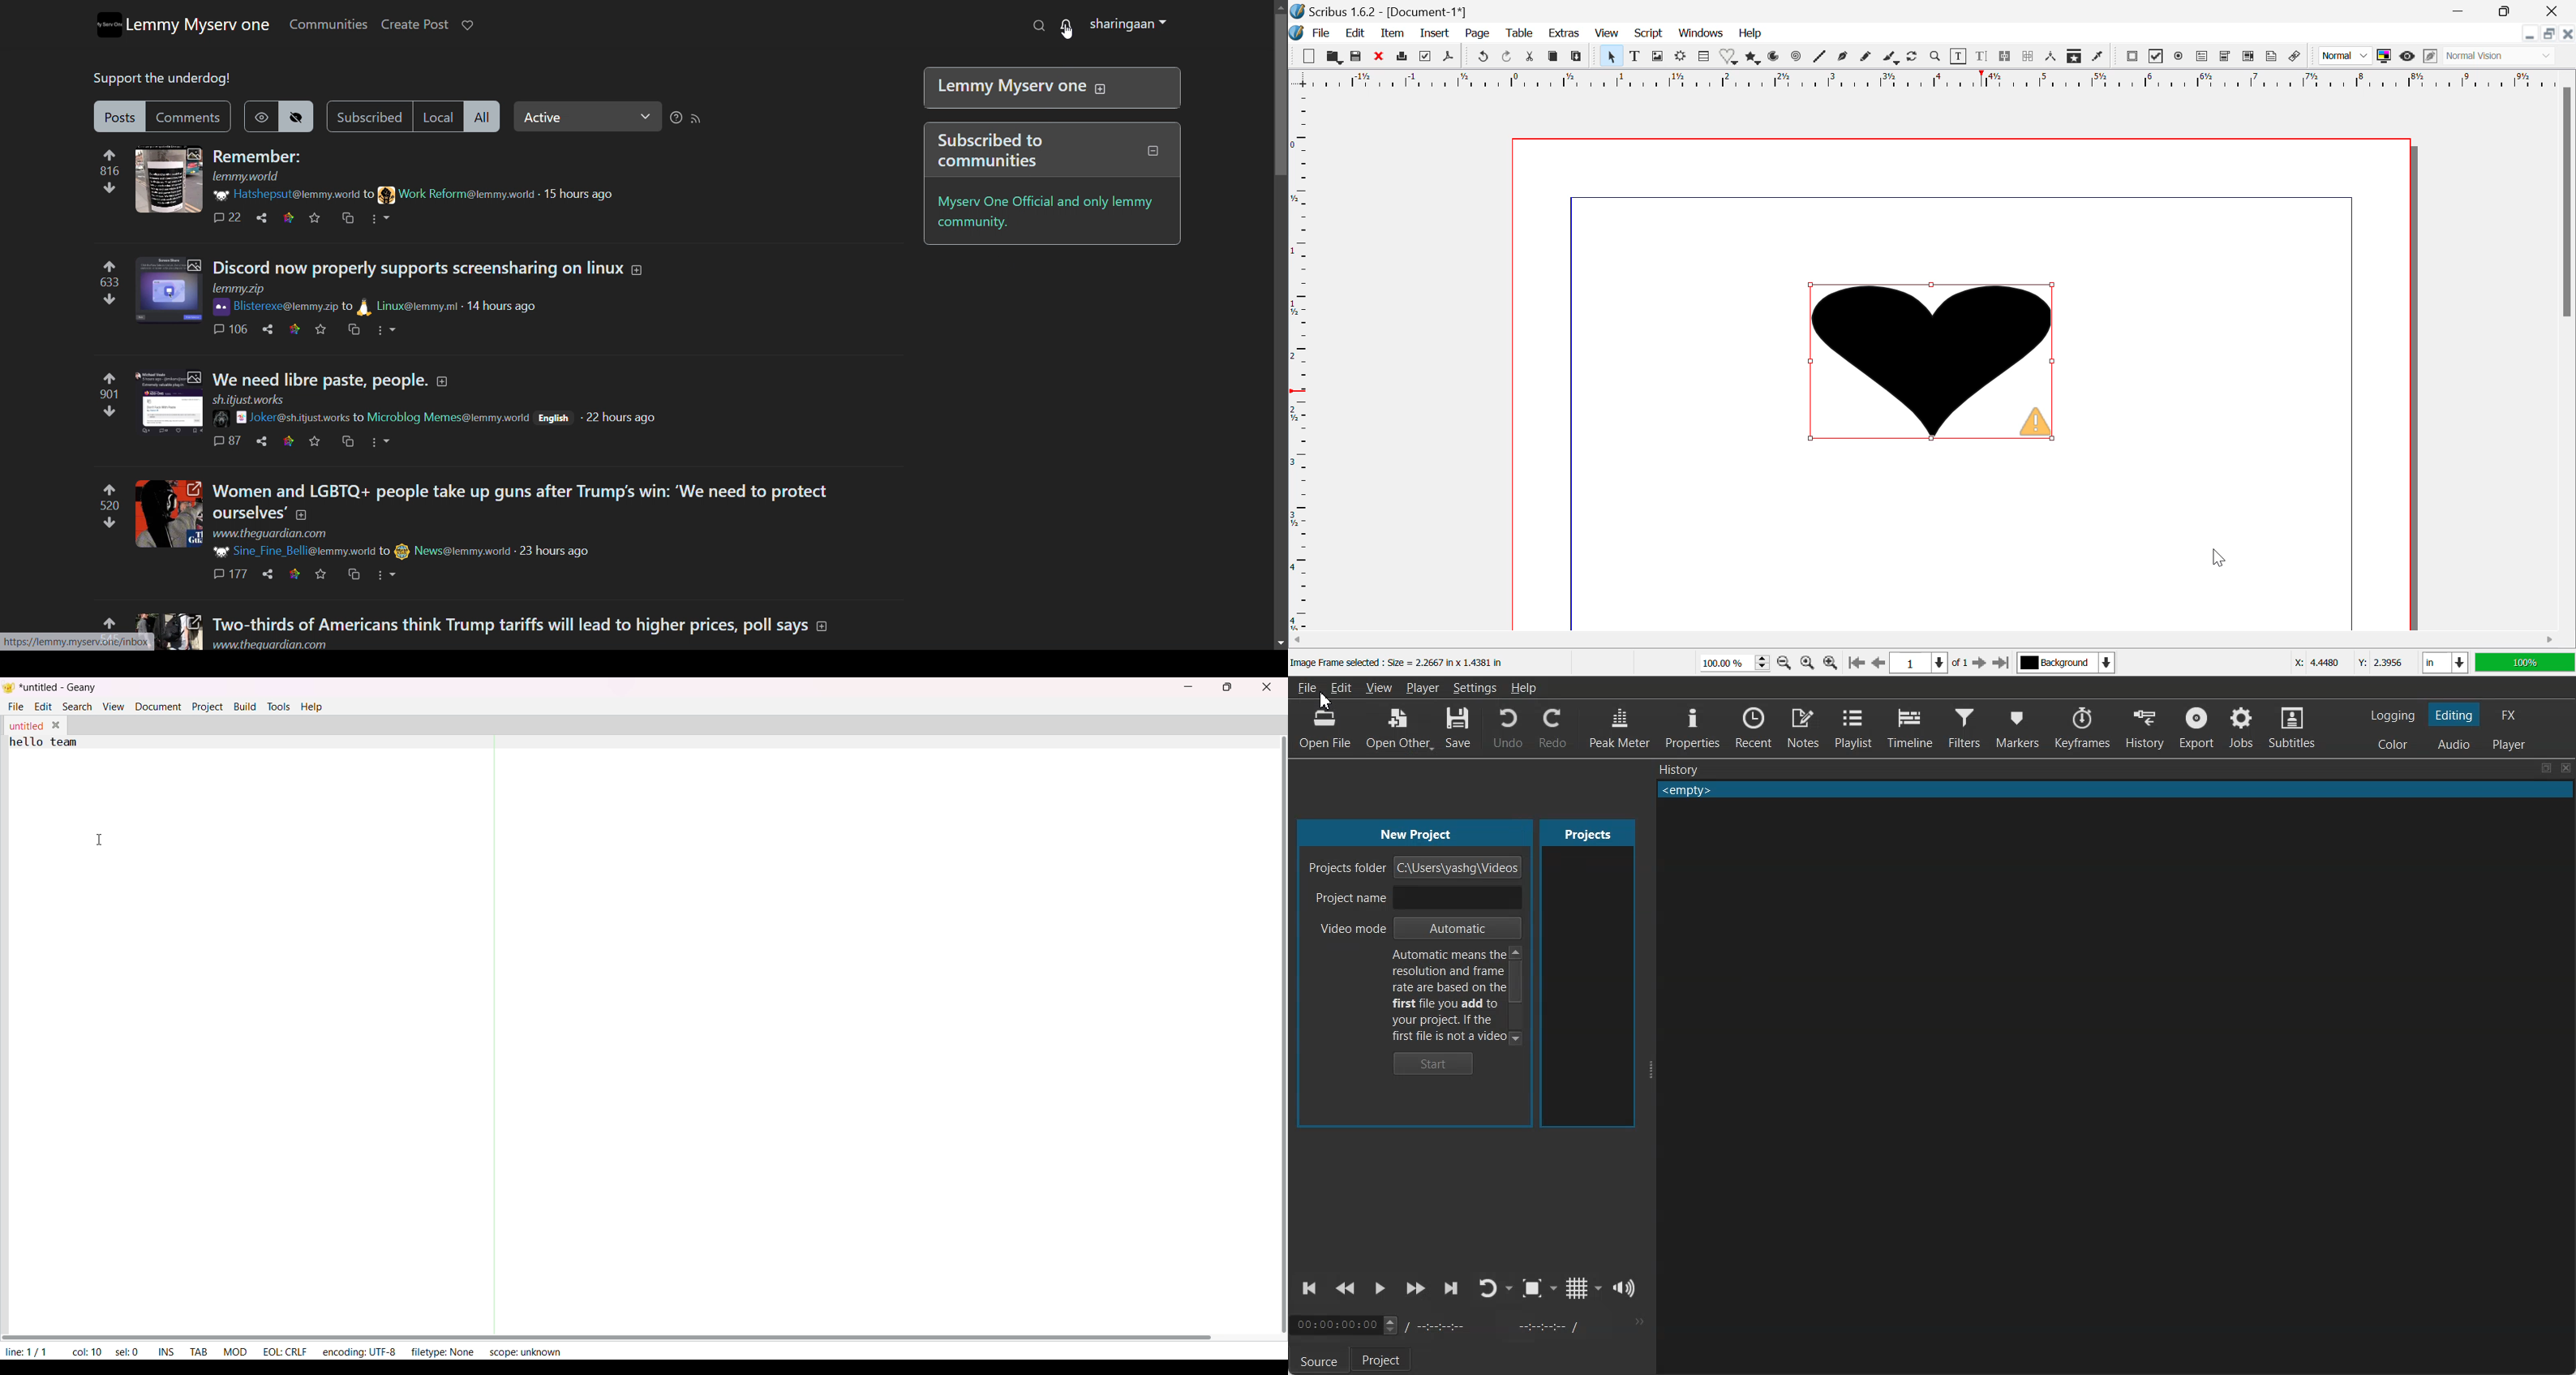 This screenshot has height=1400, width=2576. Describe the element at coordinates (1452, 1289) in the screenshot. I see `Skip to next point` at that location.